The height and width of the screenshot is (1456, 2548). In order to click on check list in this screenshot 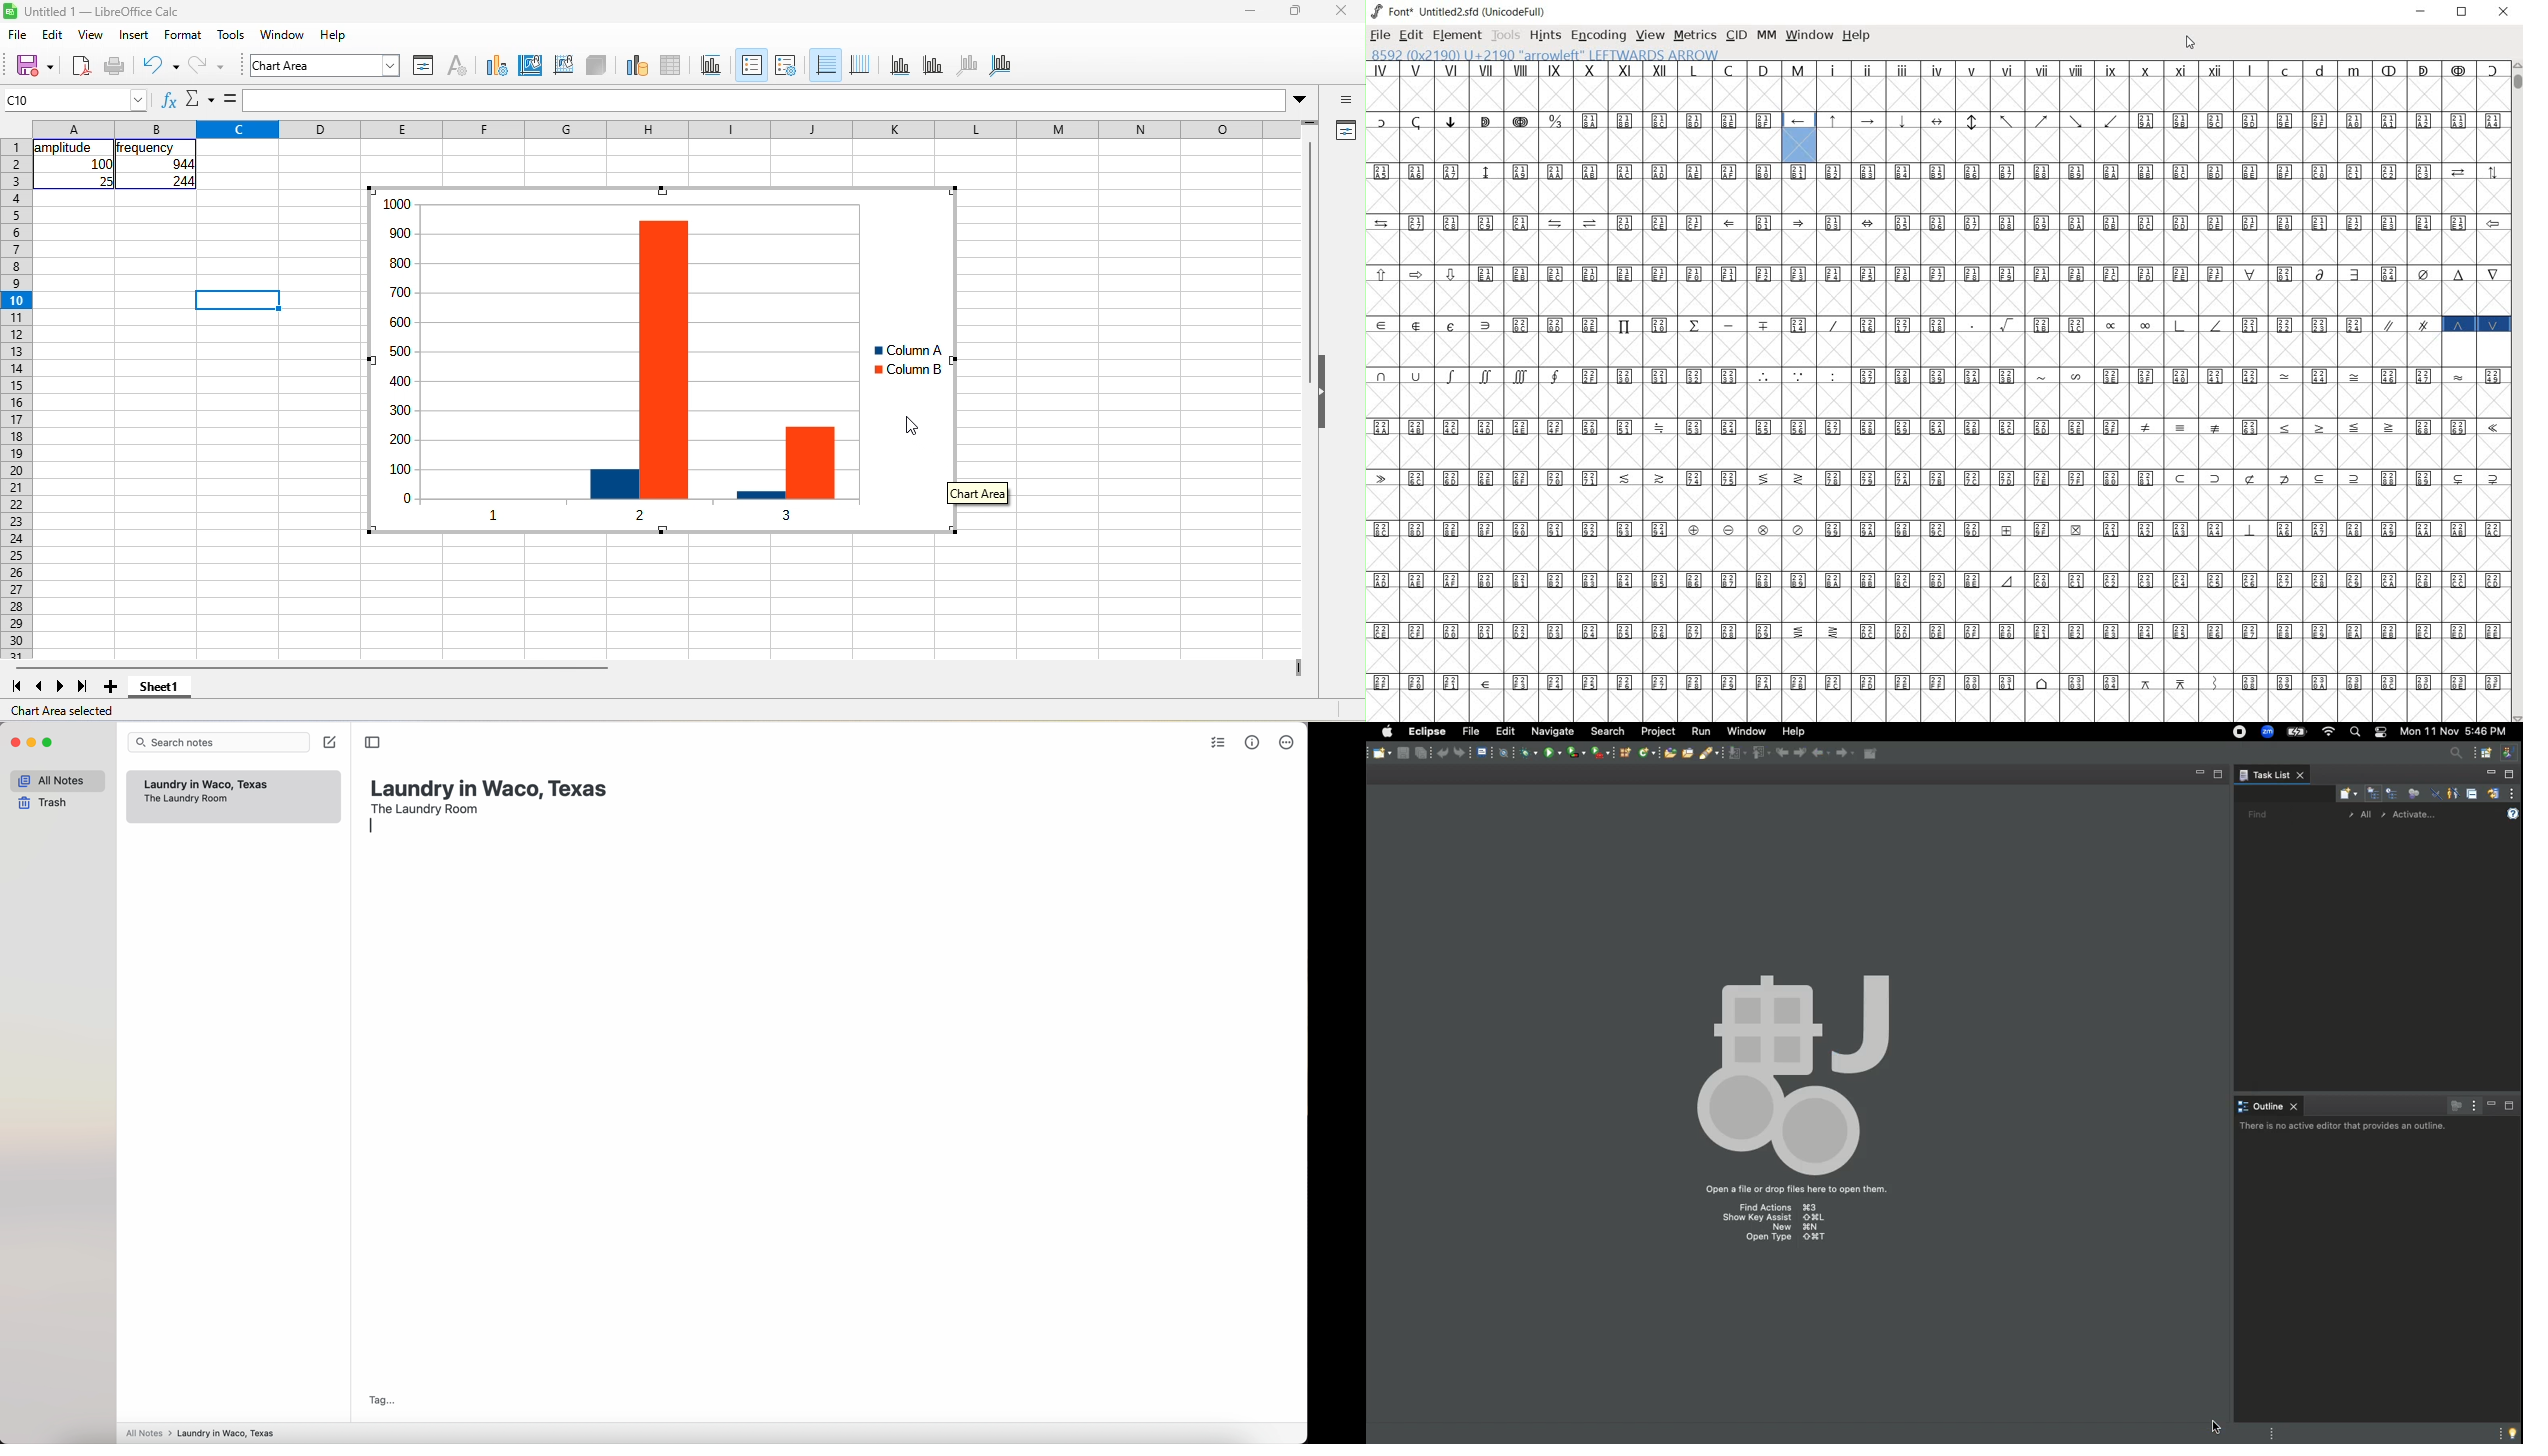, I will do `click(1216, 744)`.